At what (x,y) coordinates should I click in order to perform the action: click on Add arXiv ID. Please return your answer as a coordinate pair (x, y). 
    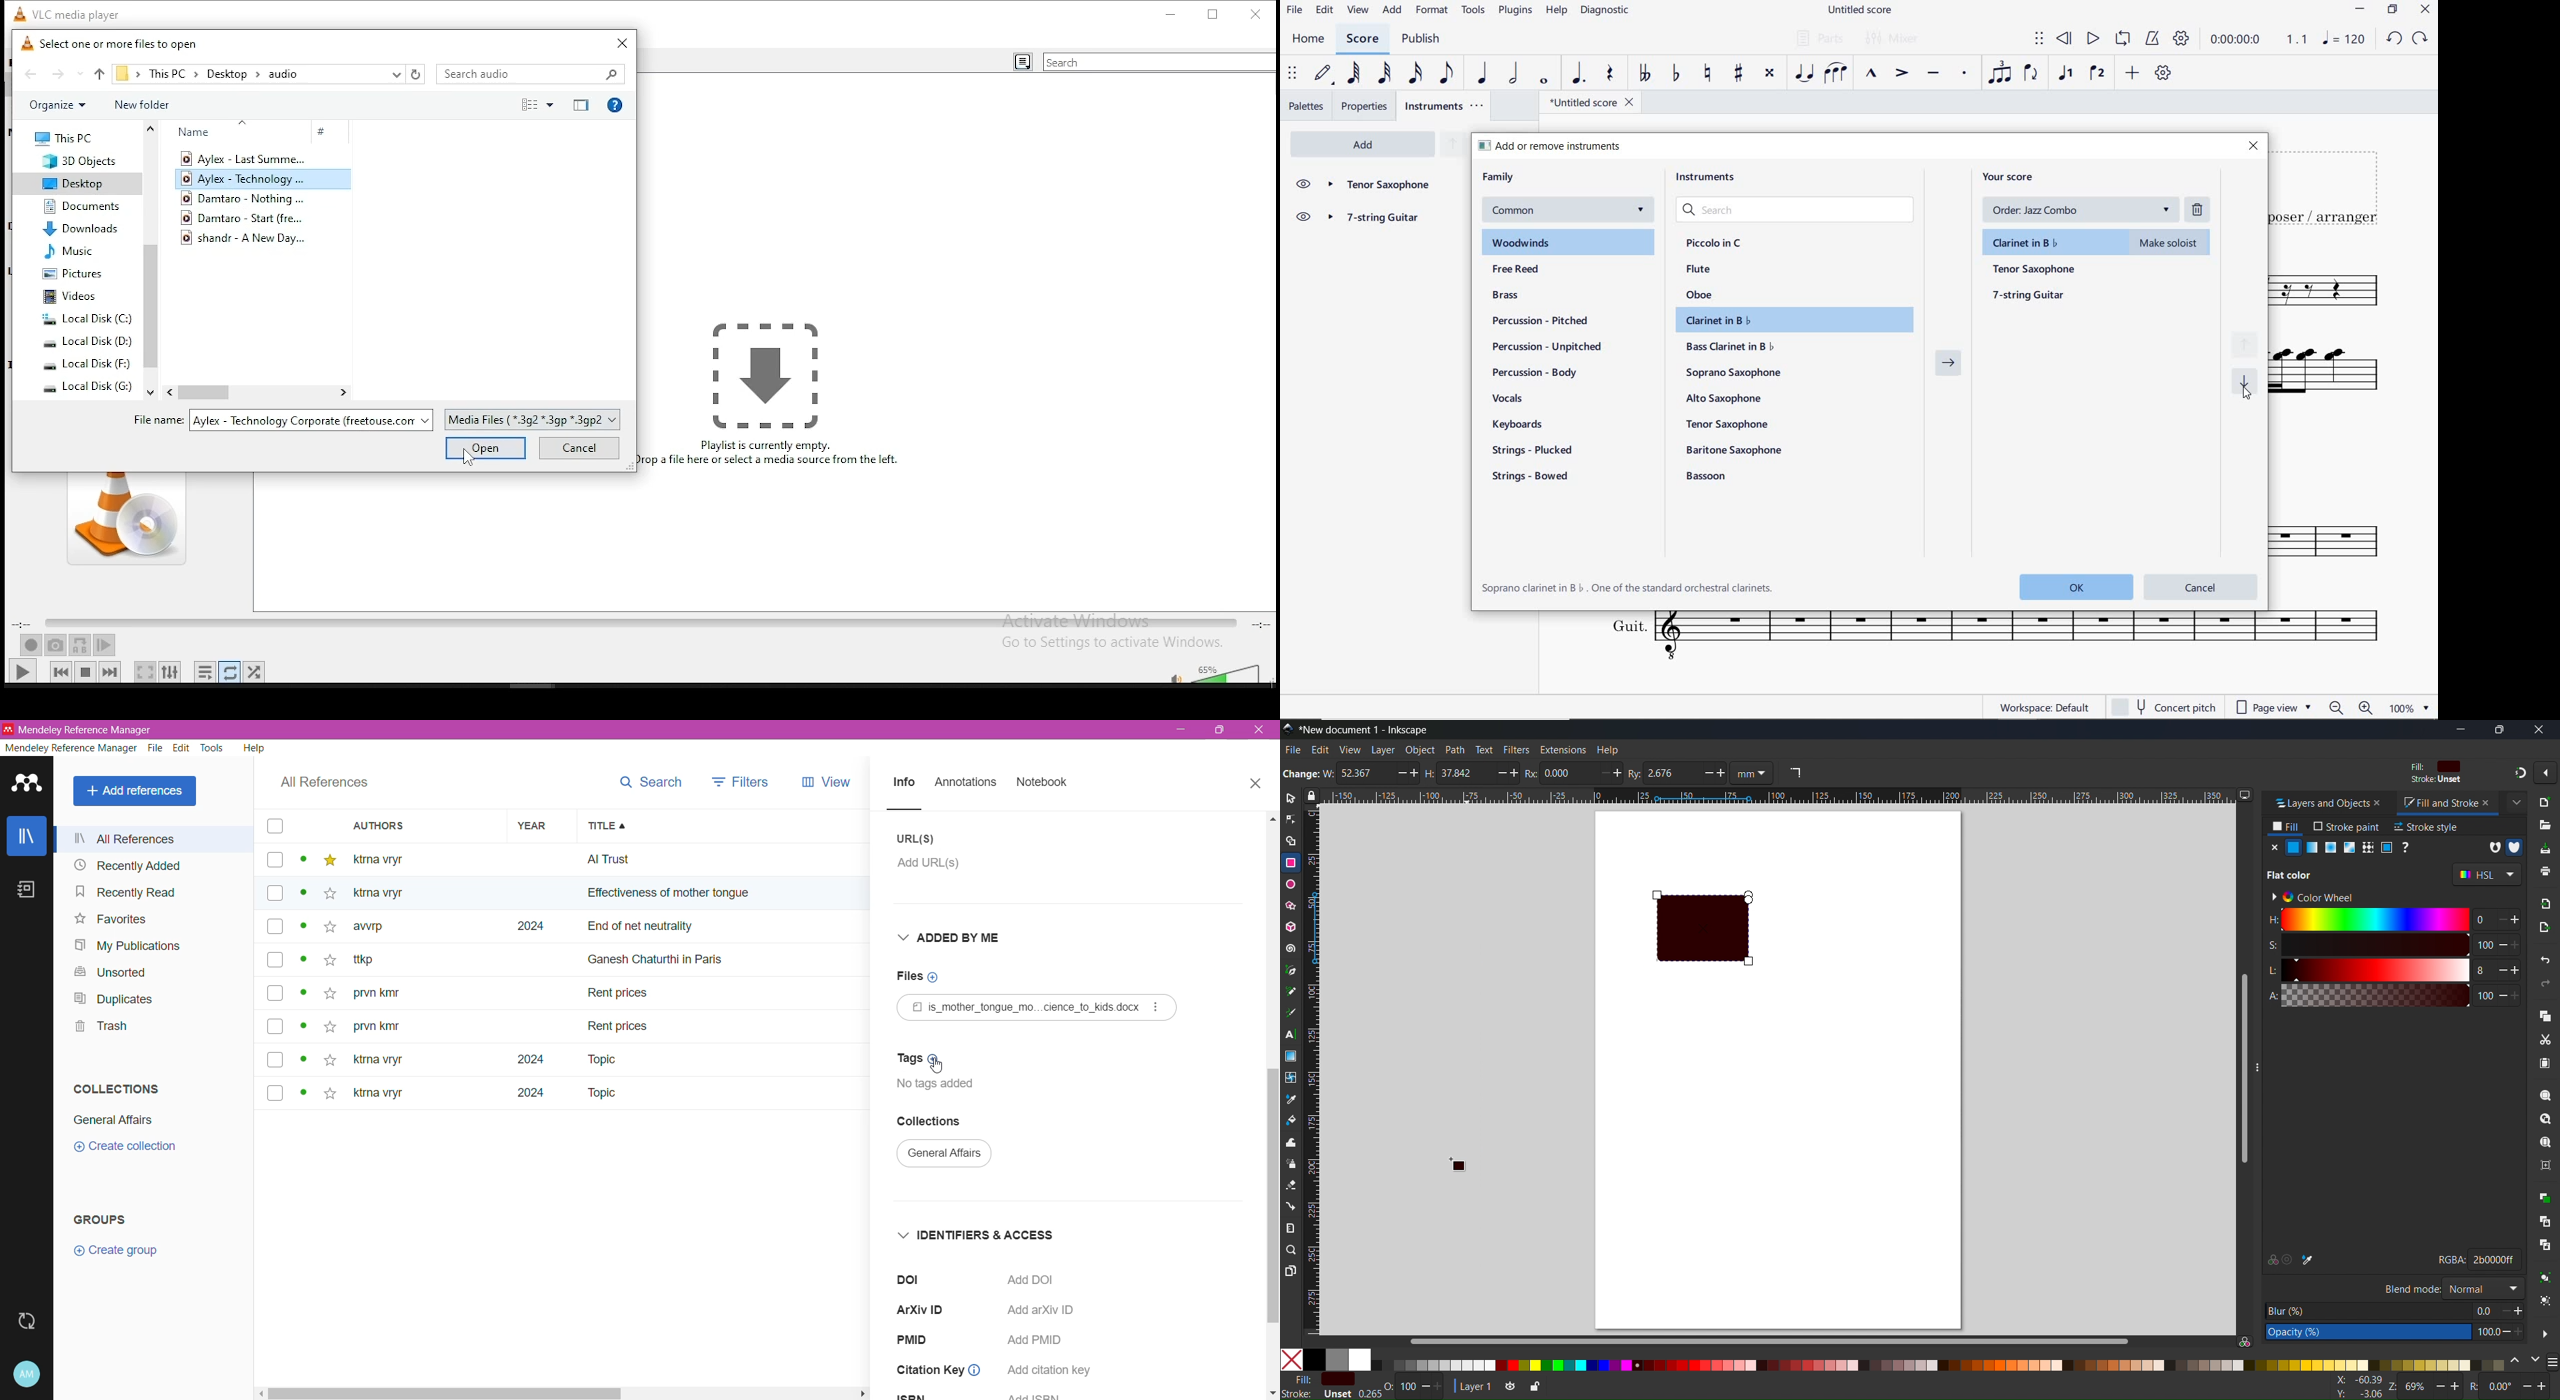
    Looking at the image, I should click on (1038, 1309).